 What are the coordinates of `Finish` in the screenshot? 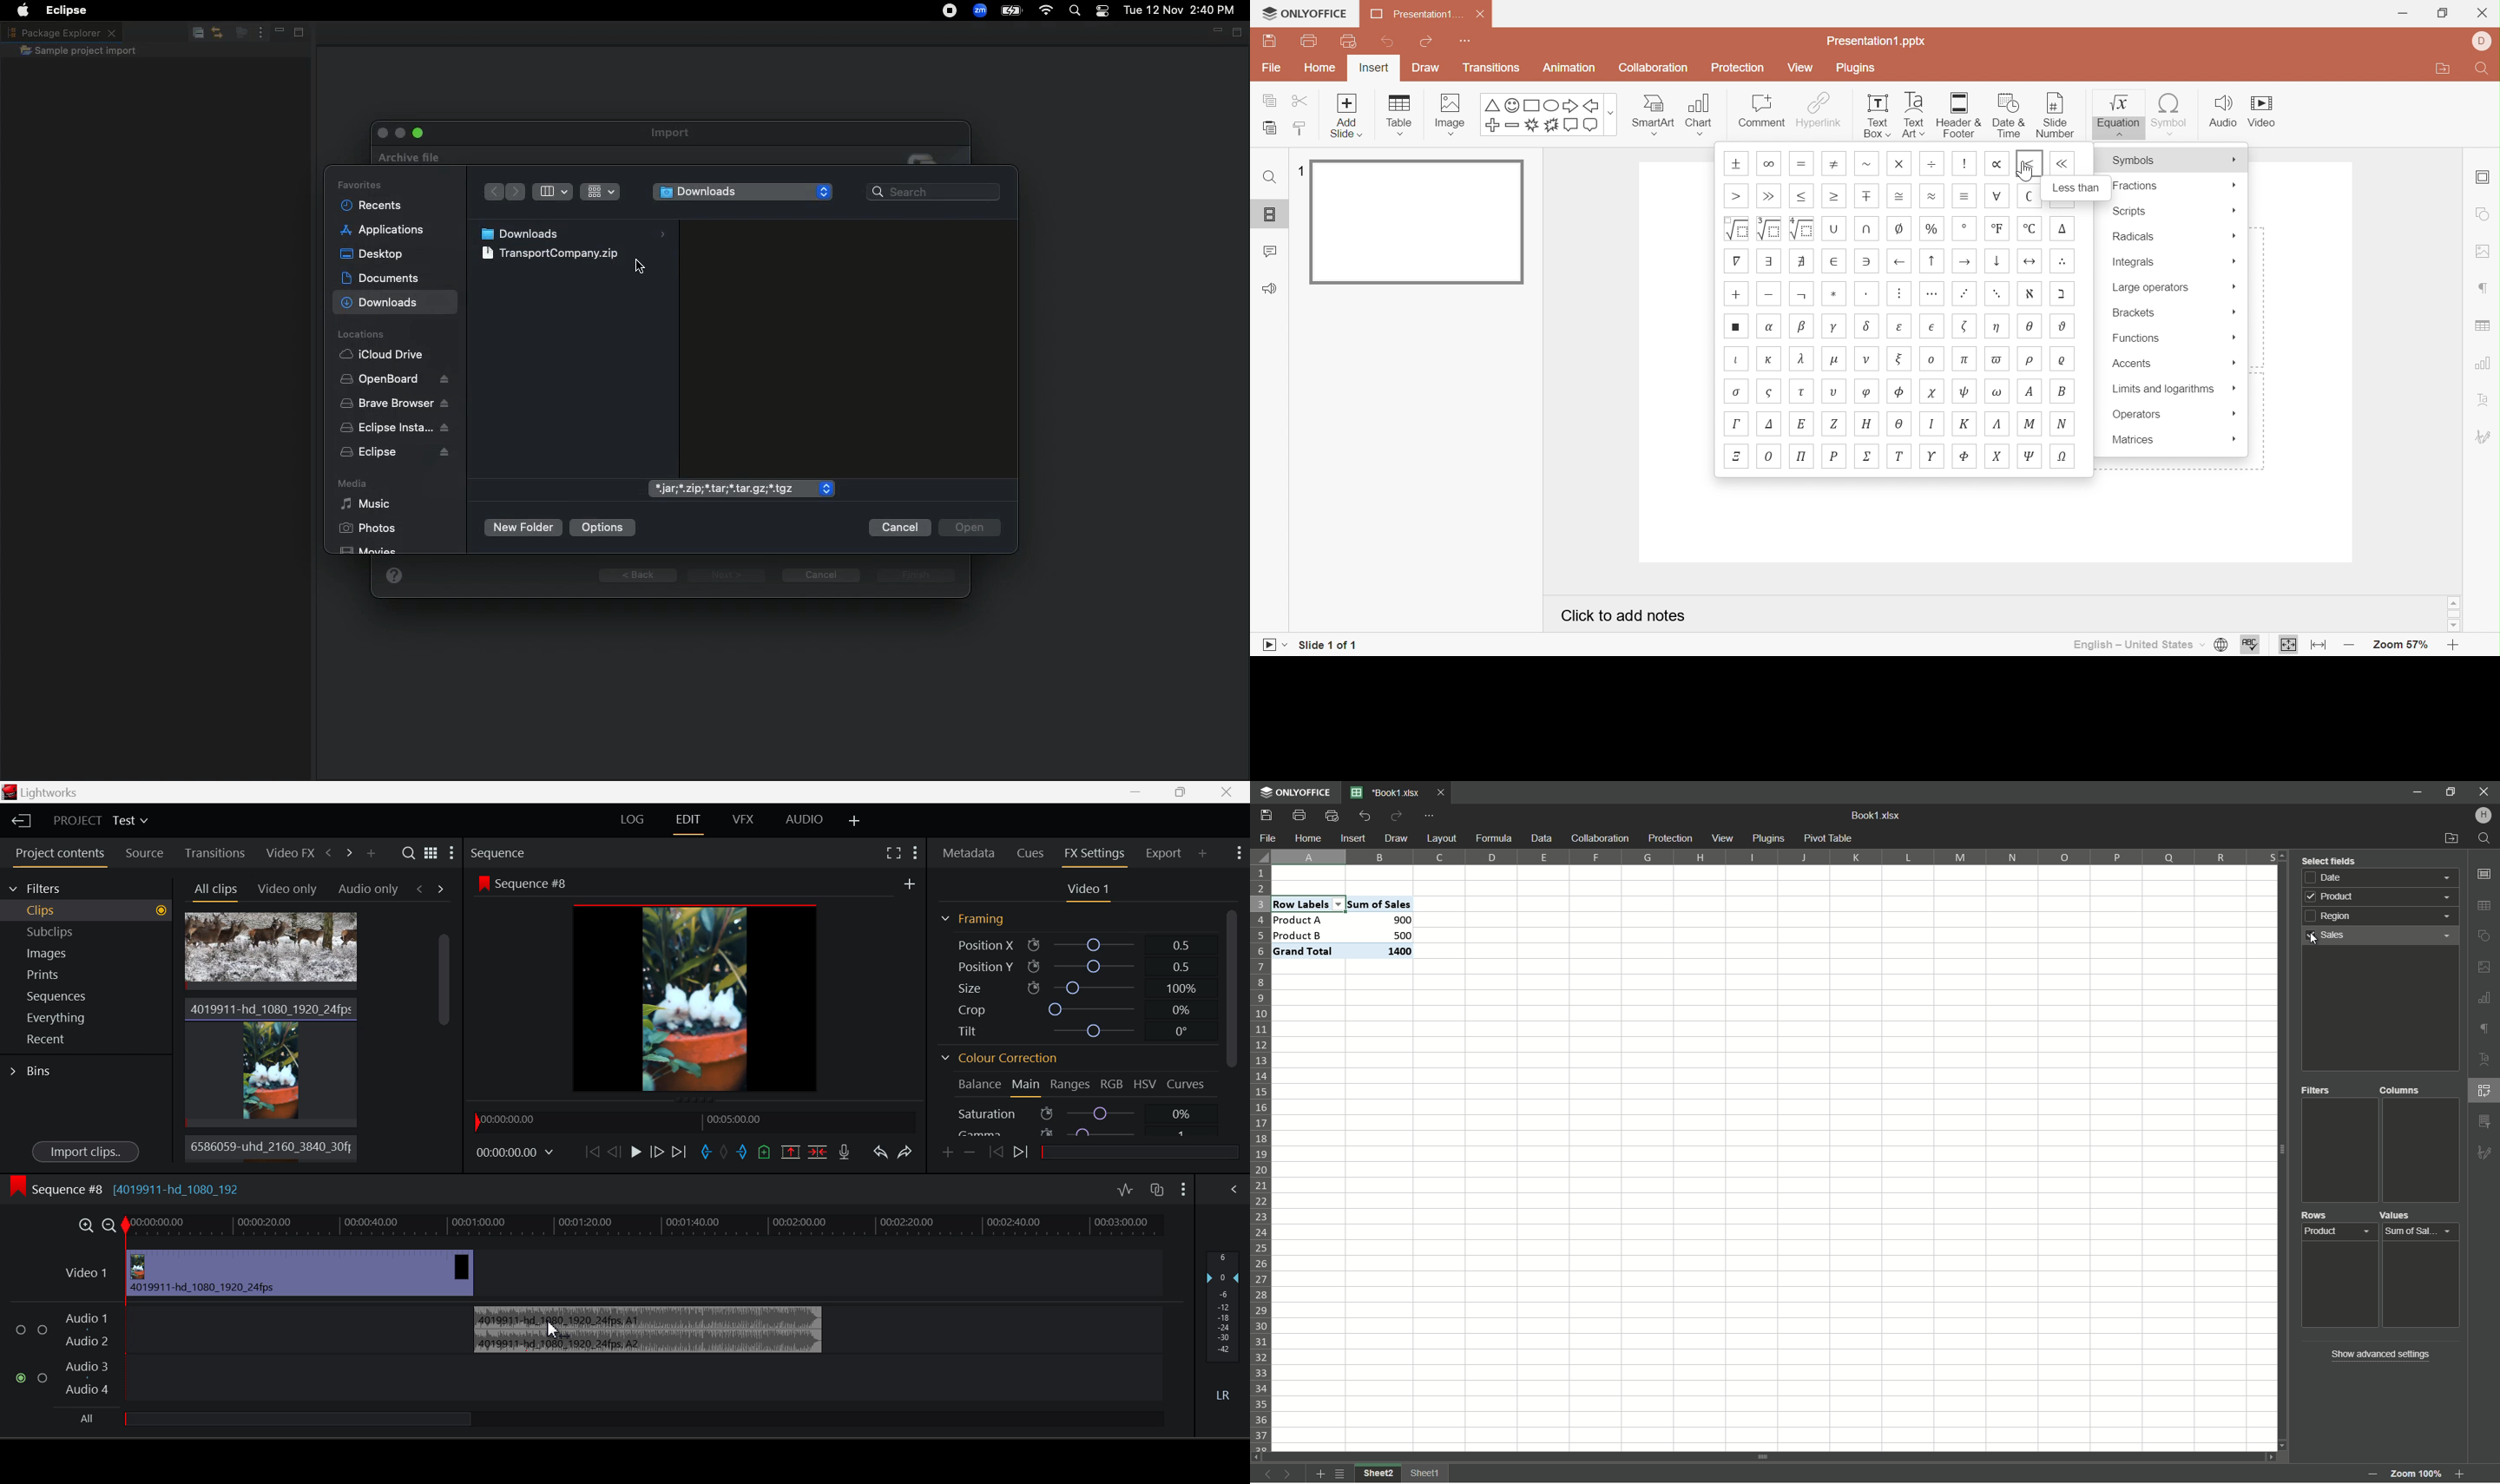 It's located at (914, 577).